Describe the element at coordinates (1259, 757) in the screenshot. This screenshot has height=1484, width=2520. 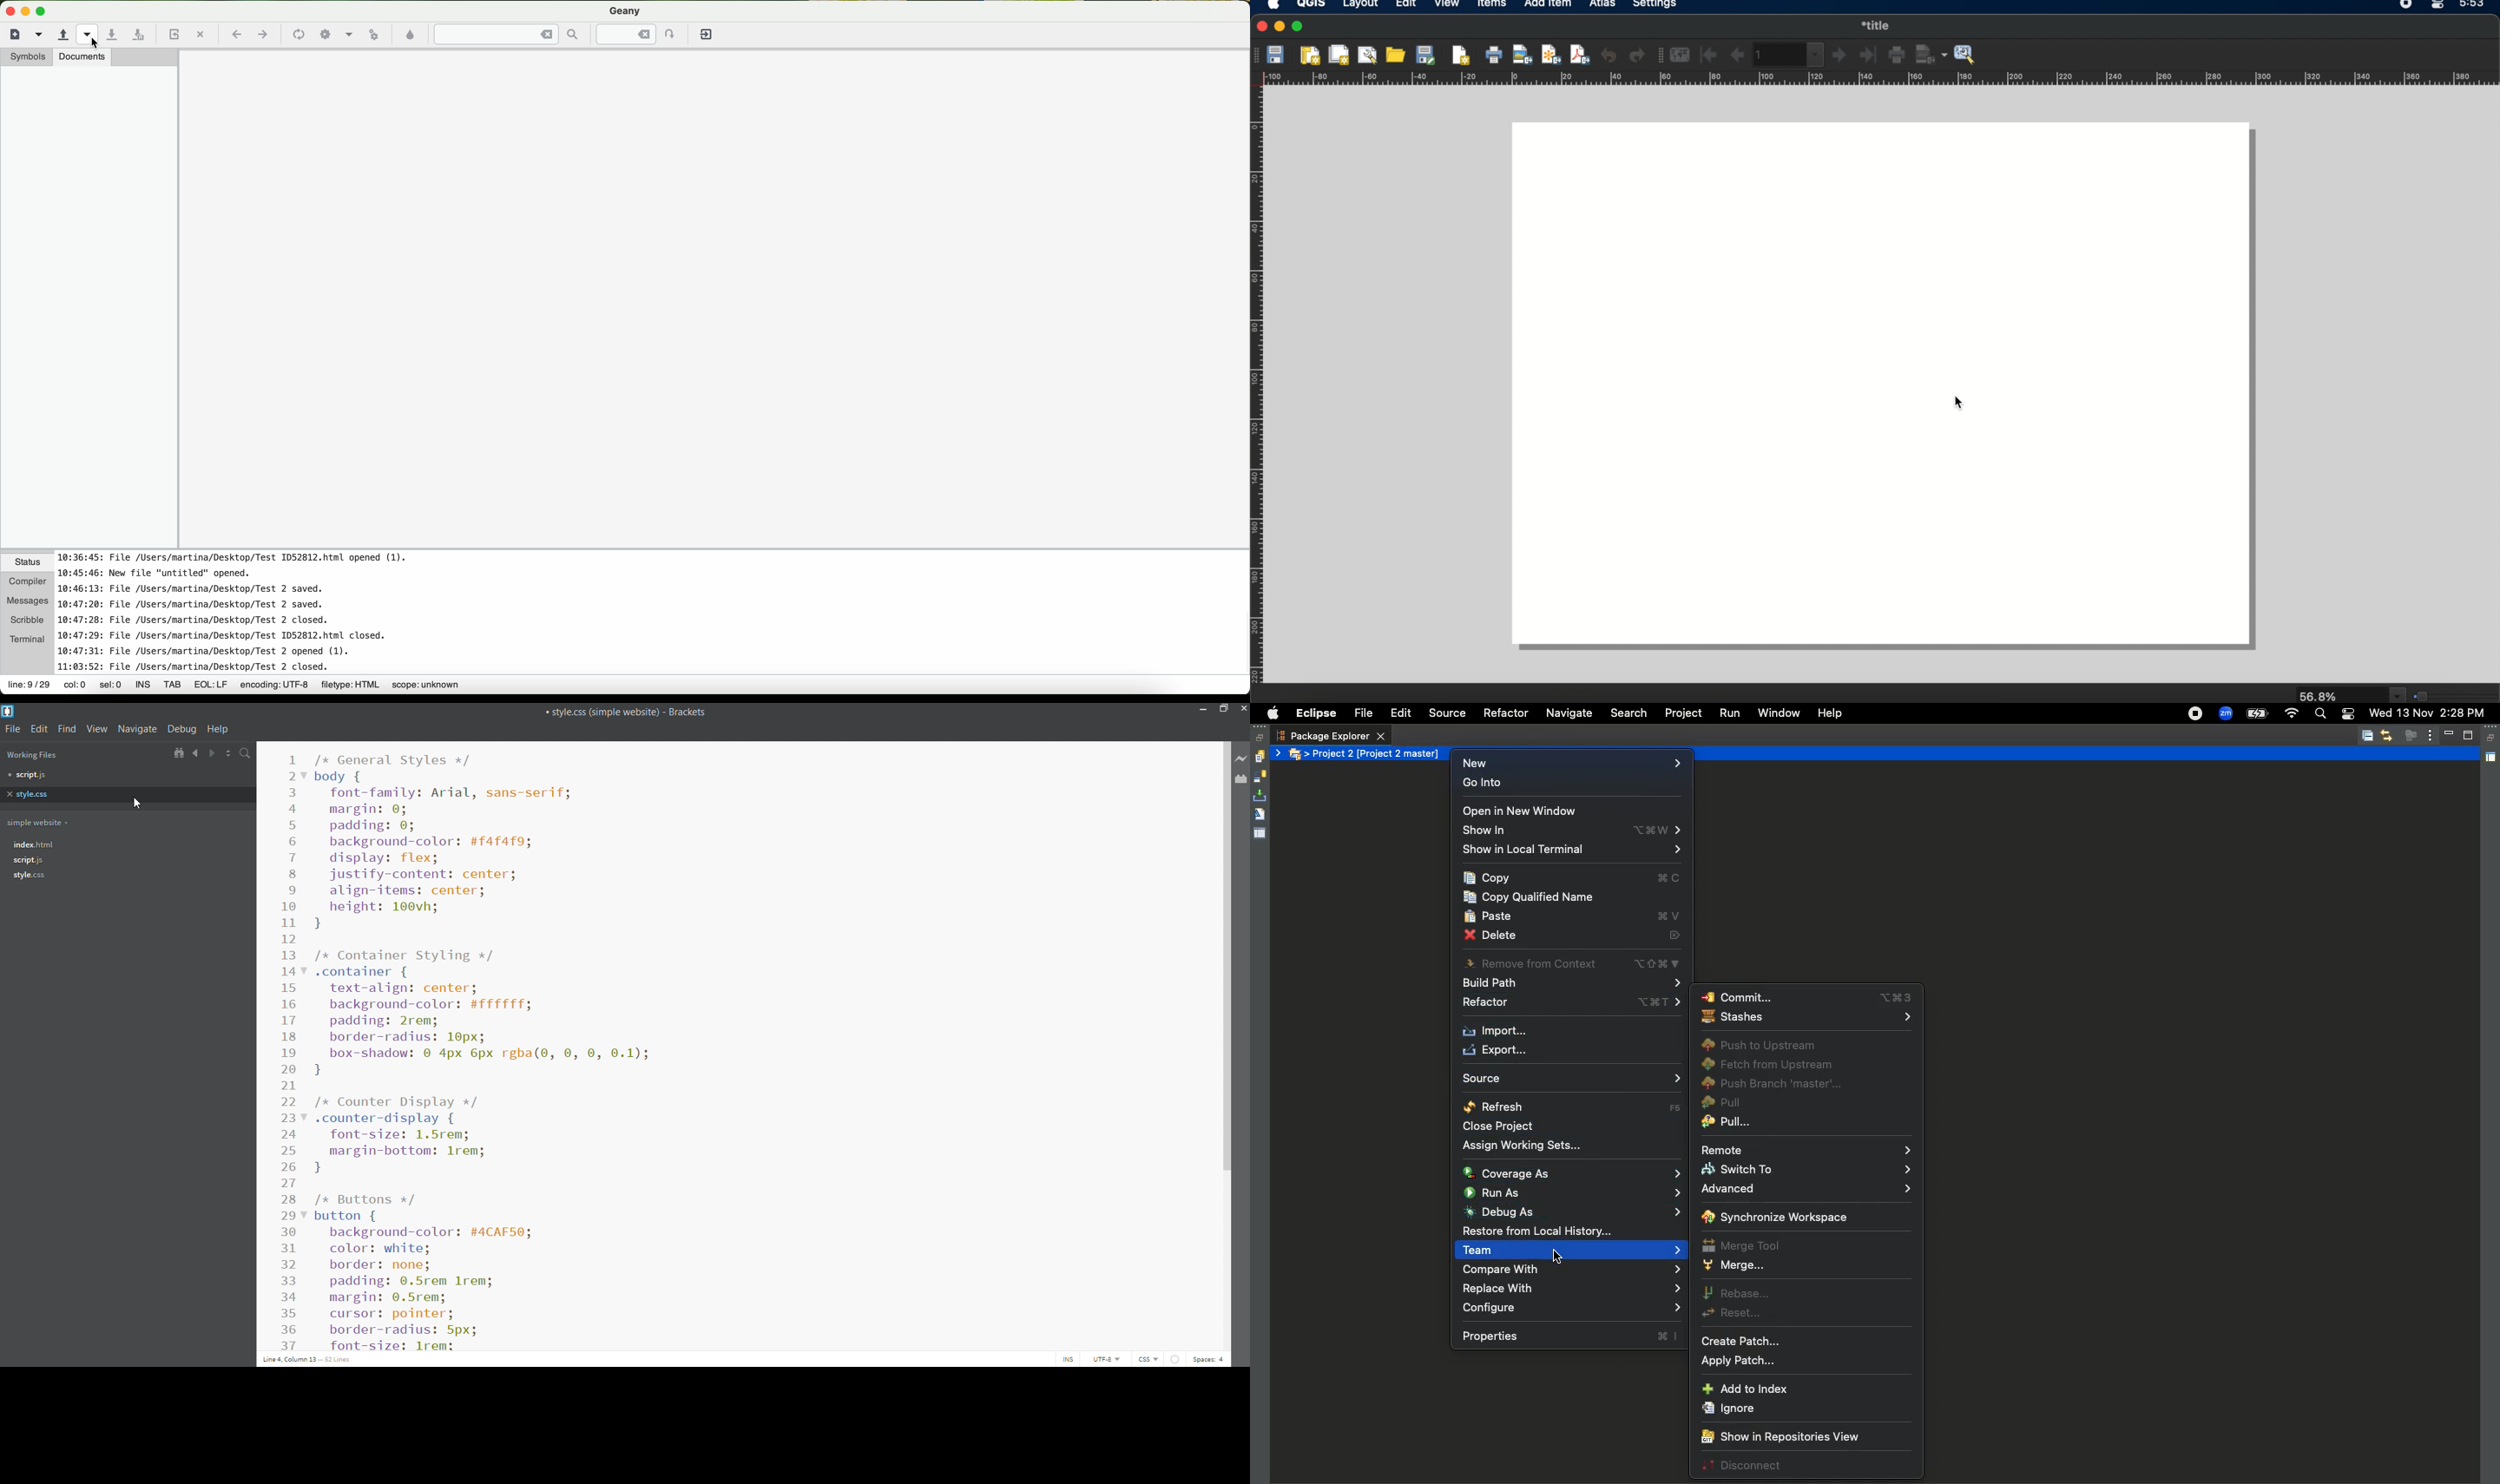
I see `History` at that location.